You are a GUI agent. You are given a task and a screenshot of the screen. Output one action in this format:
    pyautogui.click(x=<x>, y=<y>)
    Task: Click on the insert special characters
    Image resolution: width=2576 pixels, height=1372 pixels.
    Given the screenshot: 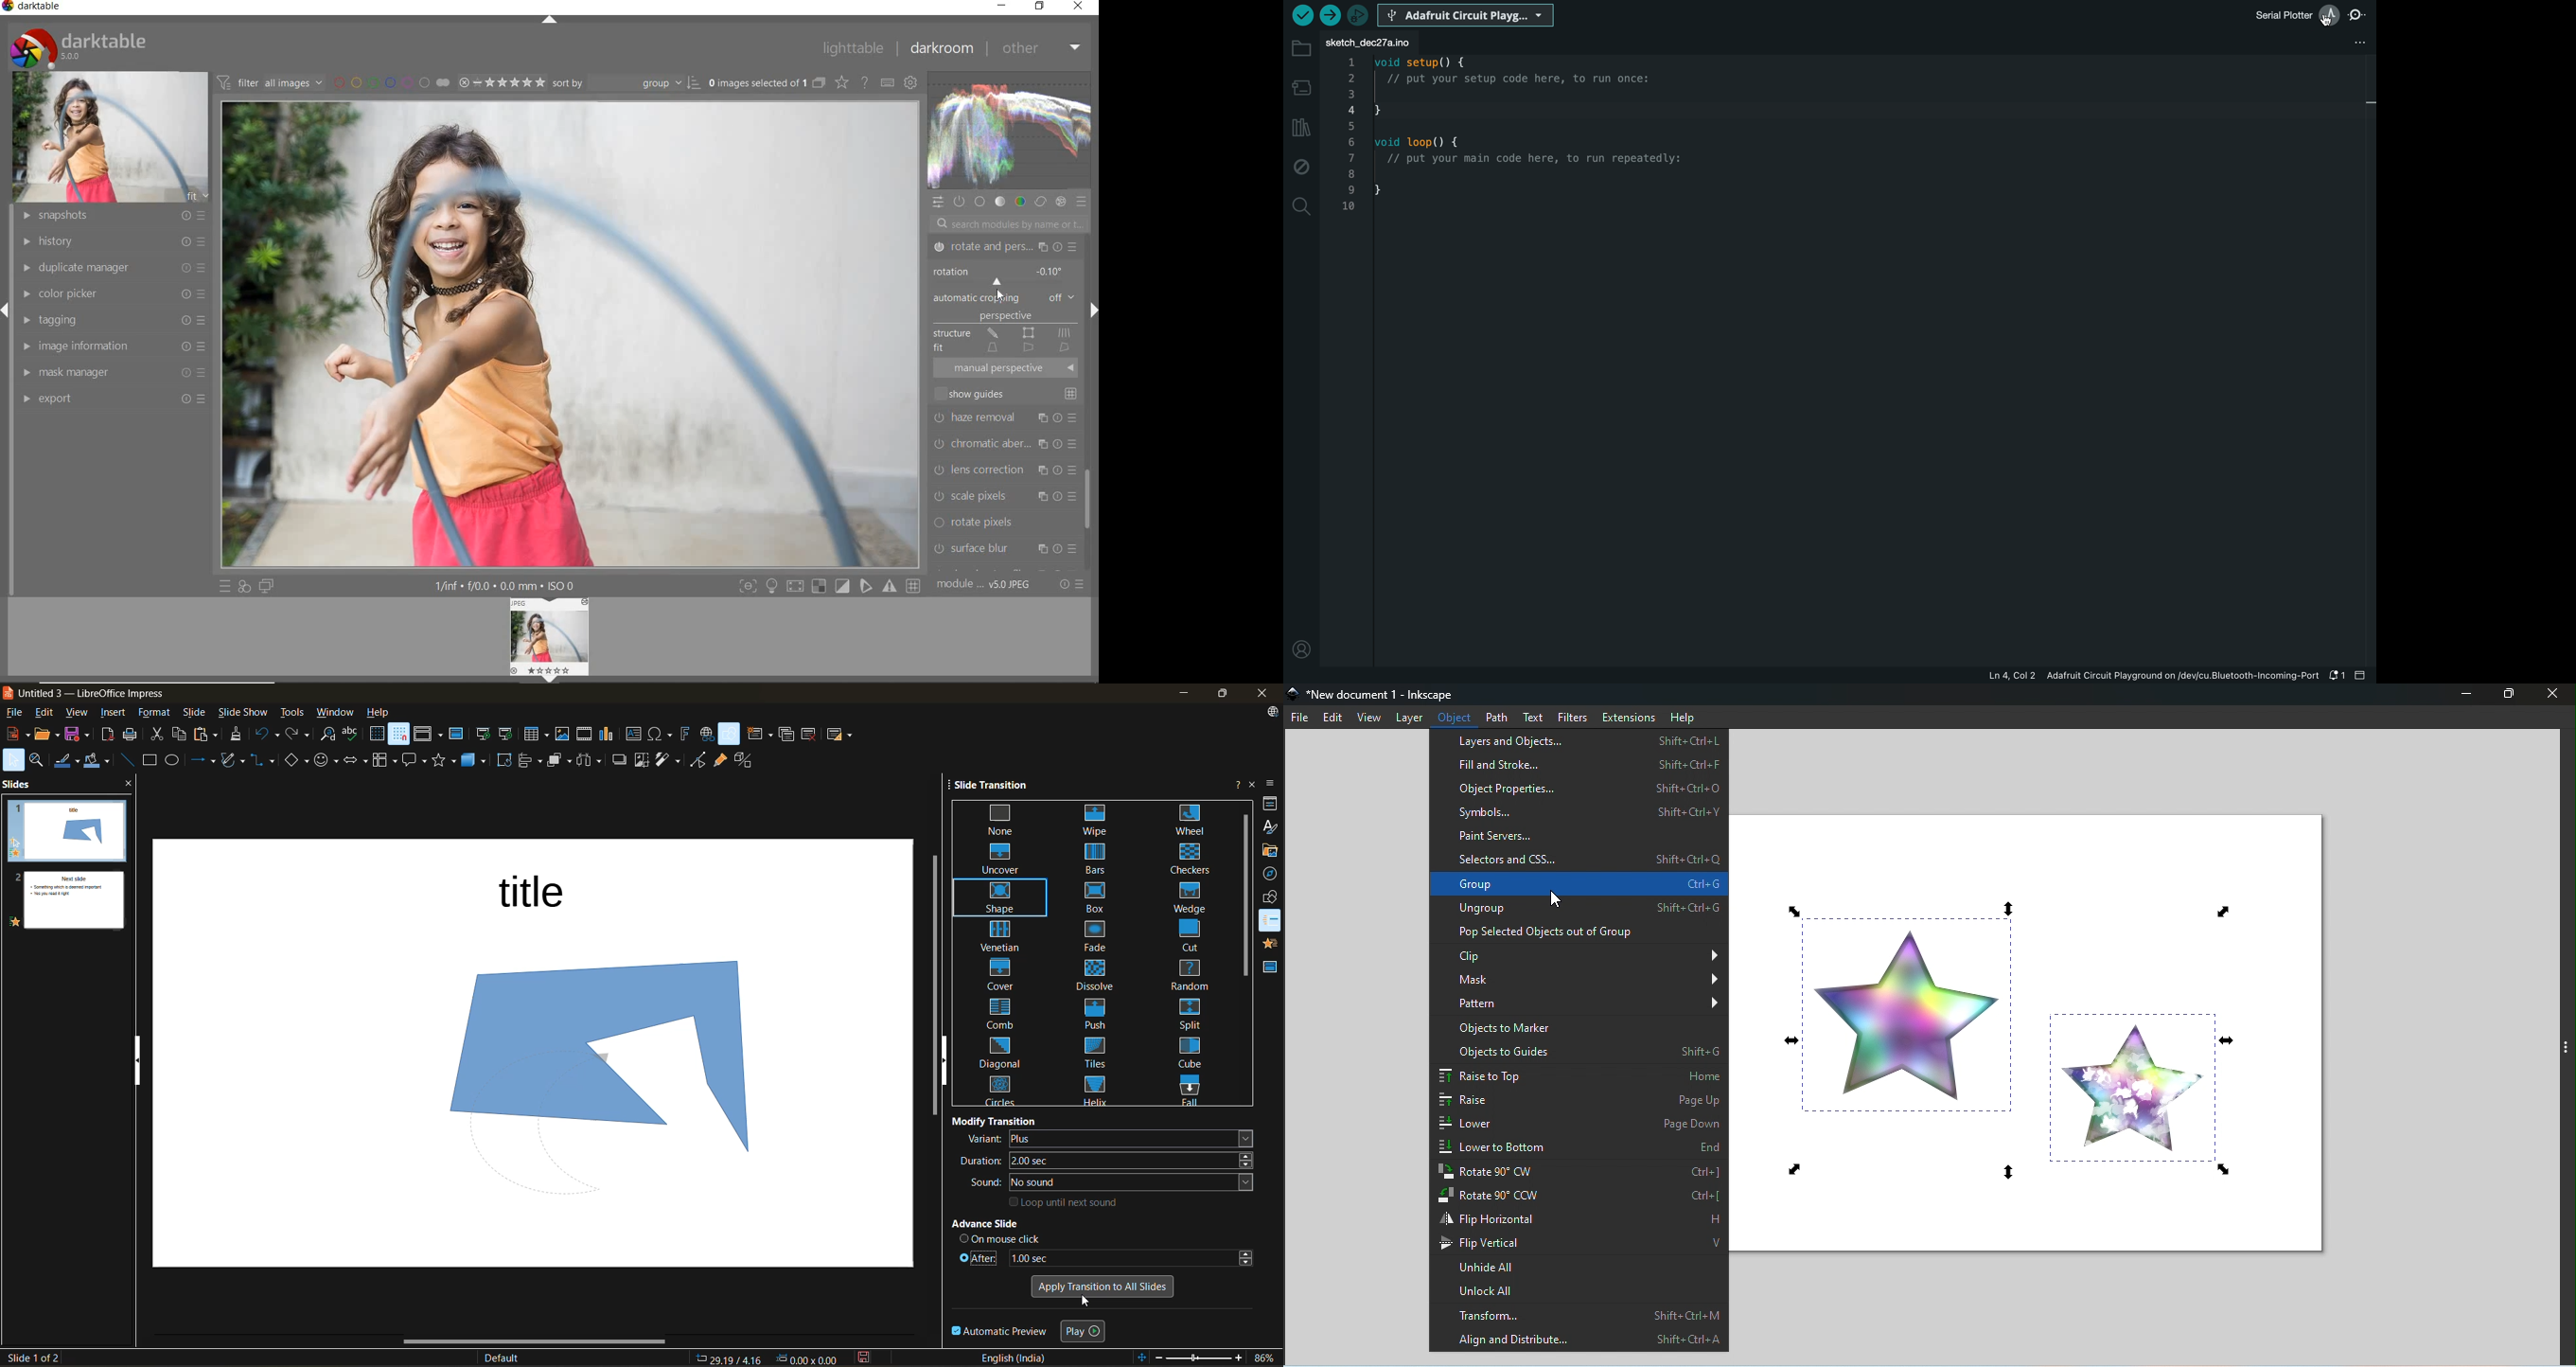 What is the action you would take?
    pyautogui.click(x=662, y=735)
    